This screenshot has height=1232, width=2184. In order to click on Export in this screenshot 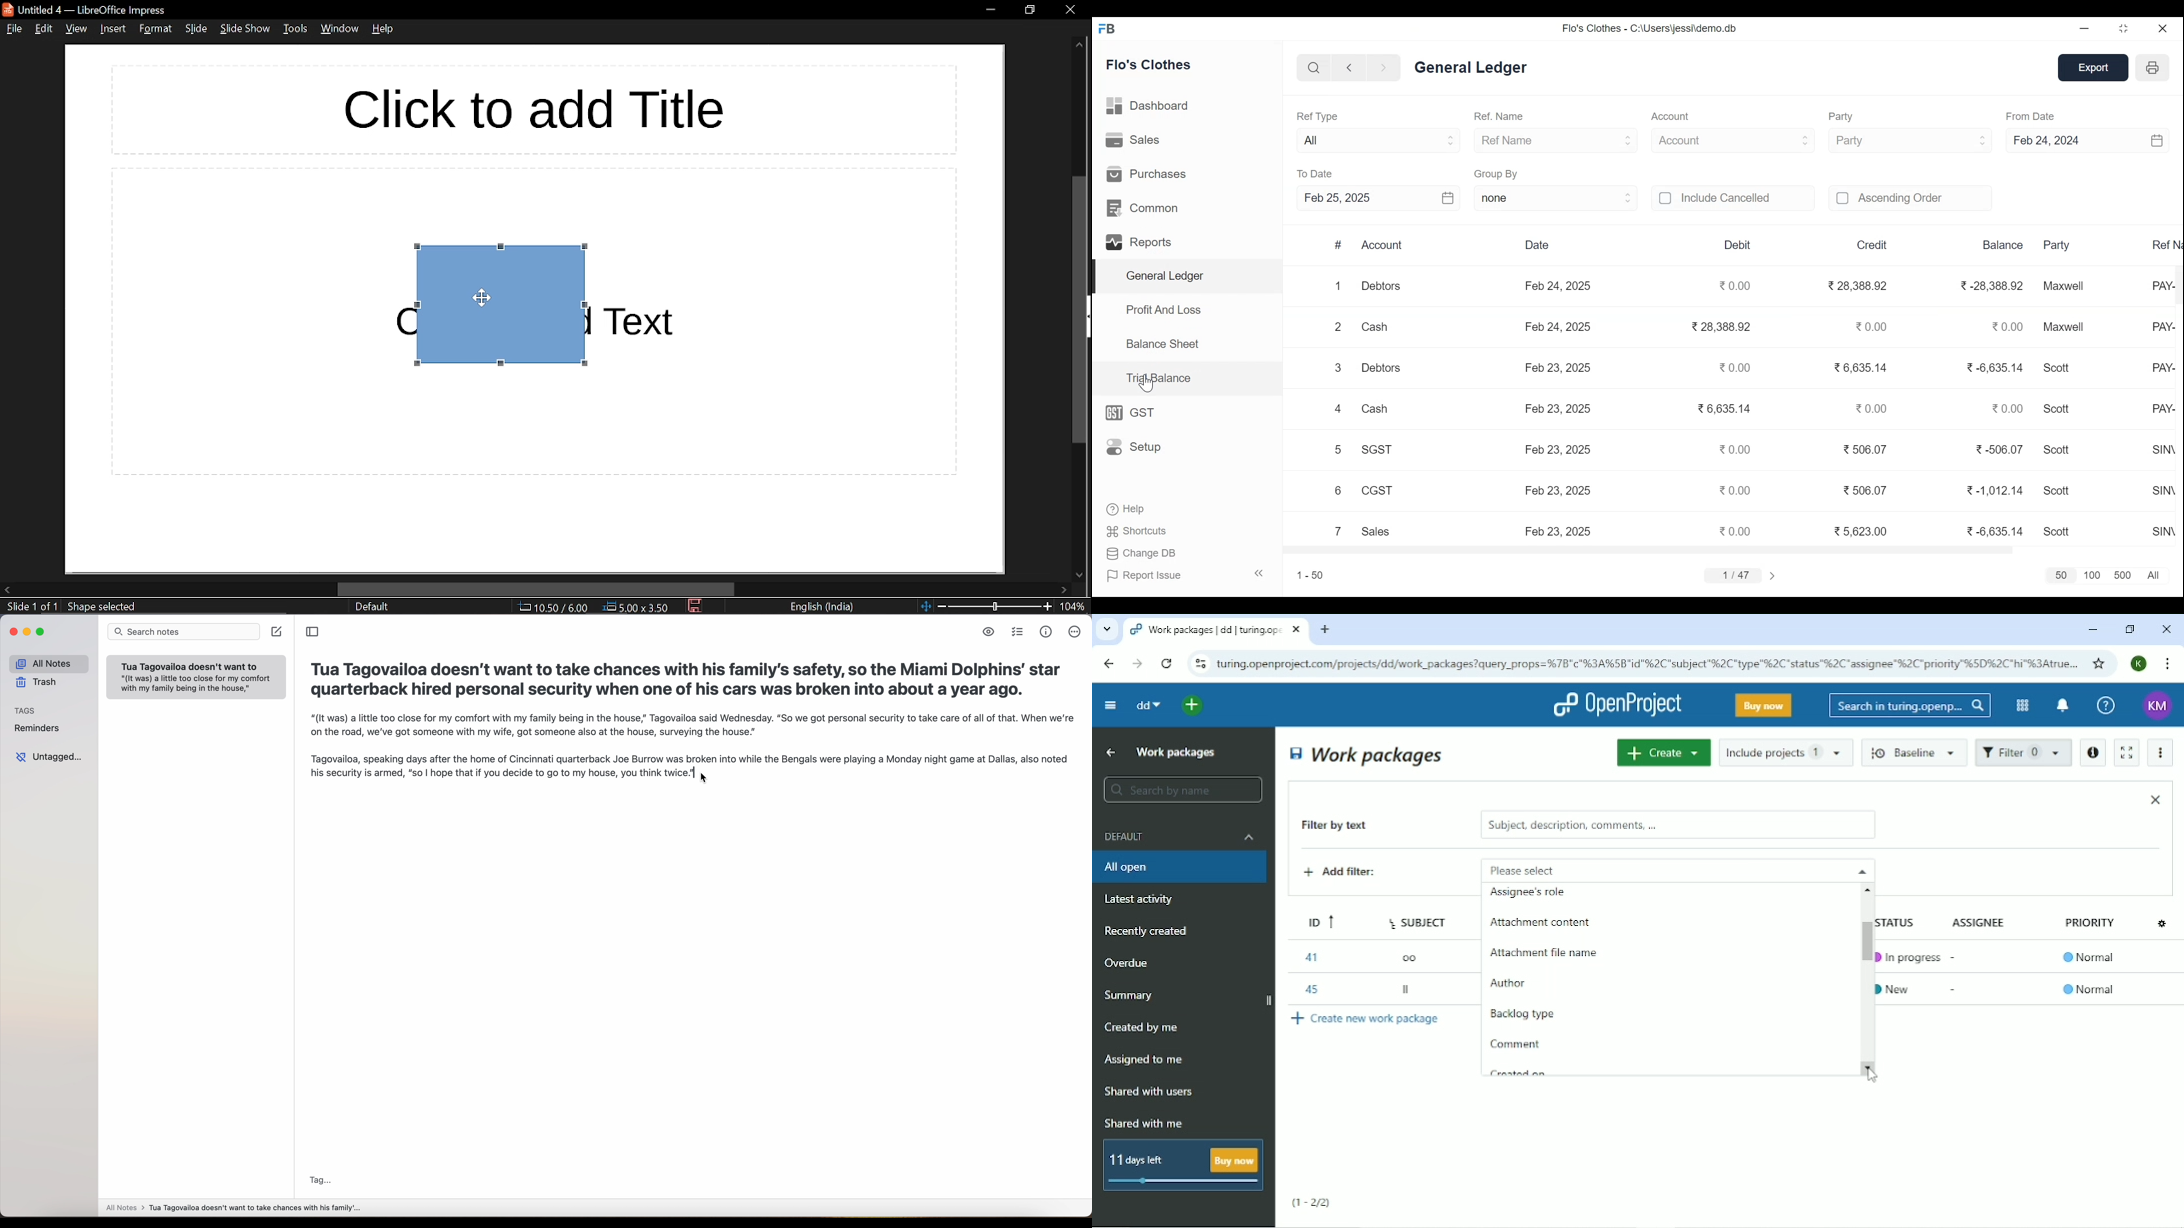, I will do `click(2097, 68)`.